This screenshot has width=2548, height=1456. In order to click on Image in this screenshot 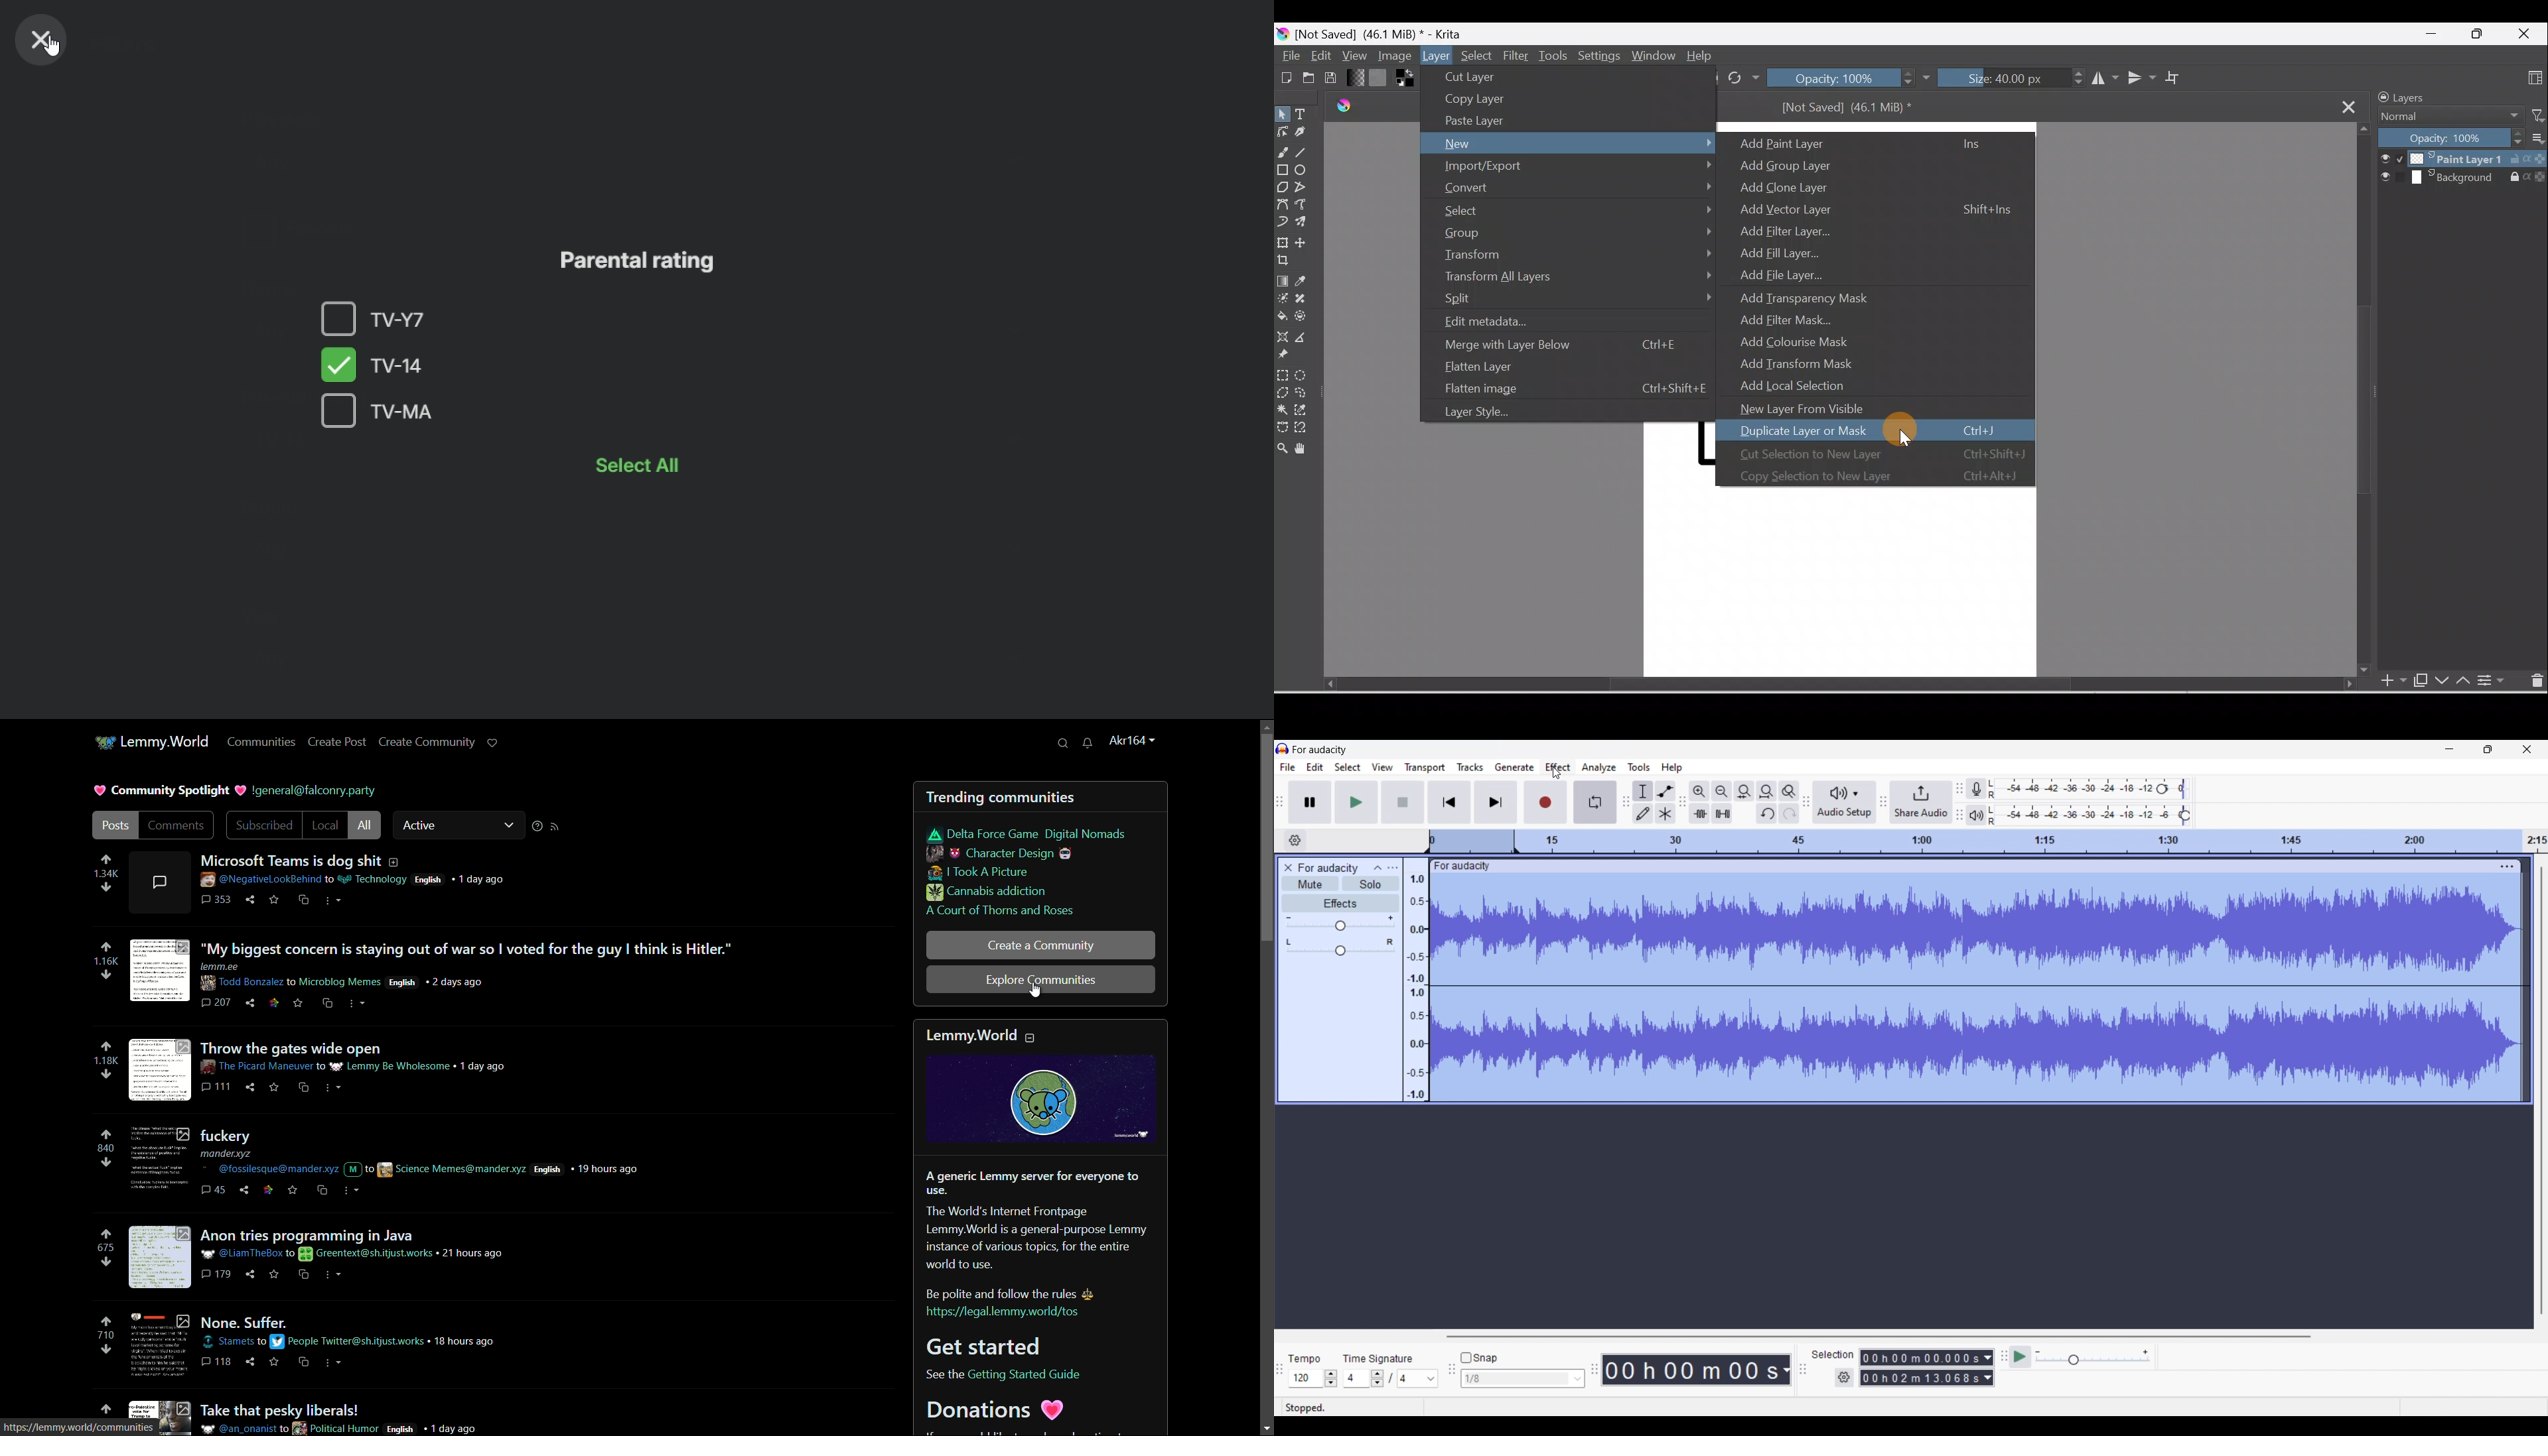, I will do `click(1392, 56)`.